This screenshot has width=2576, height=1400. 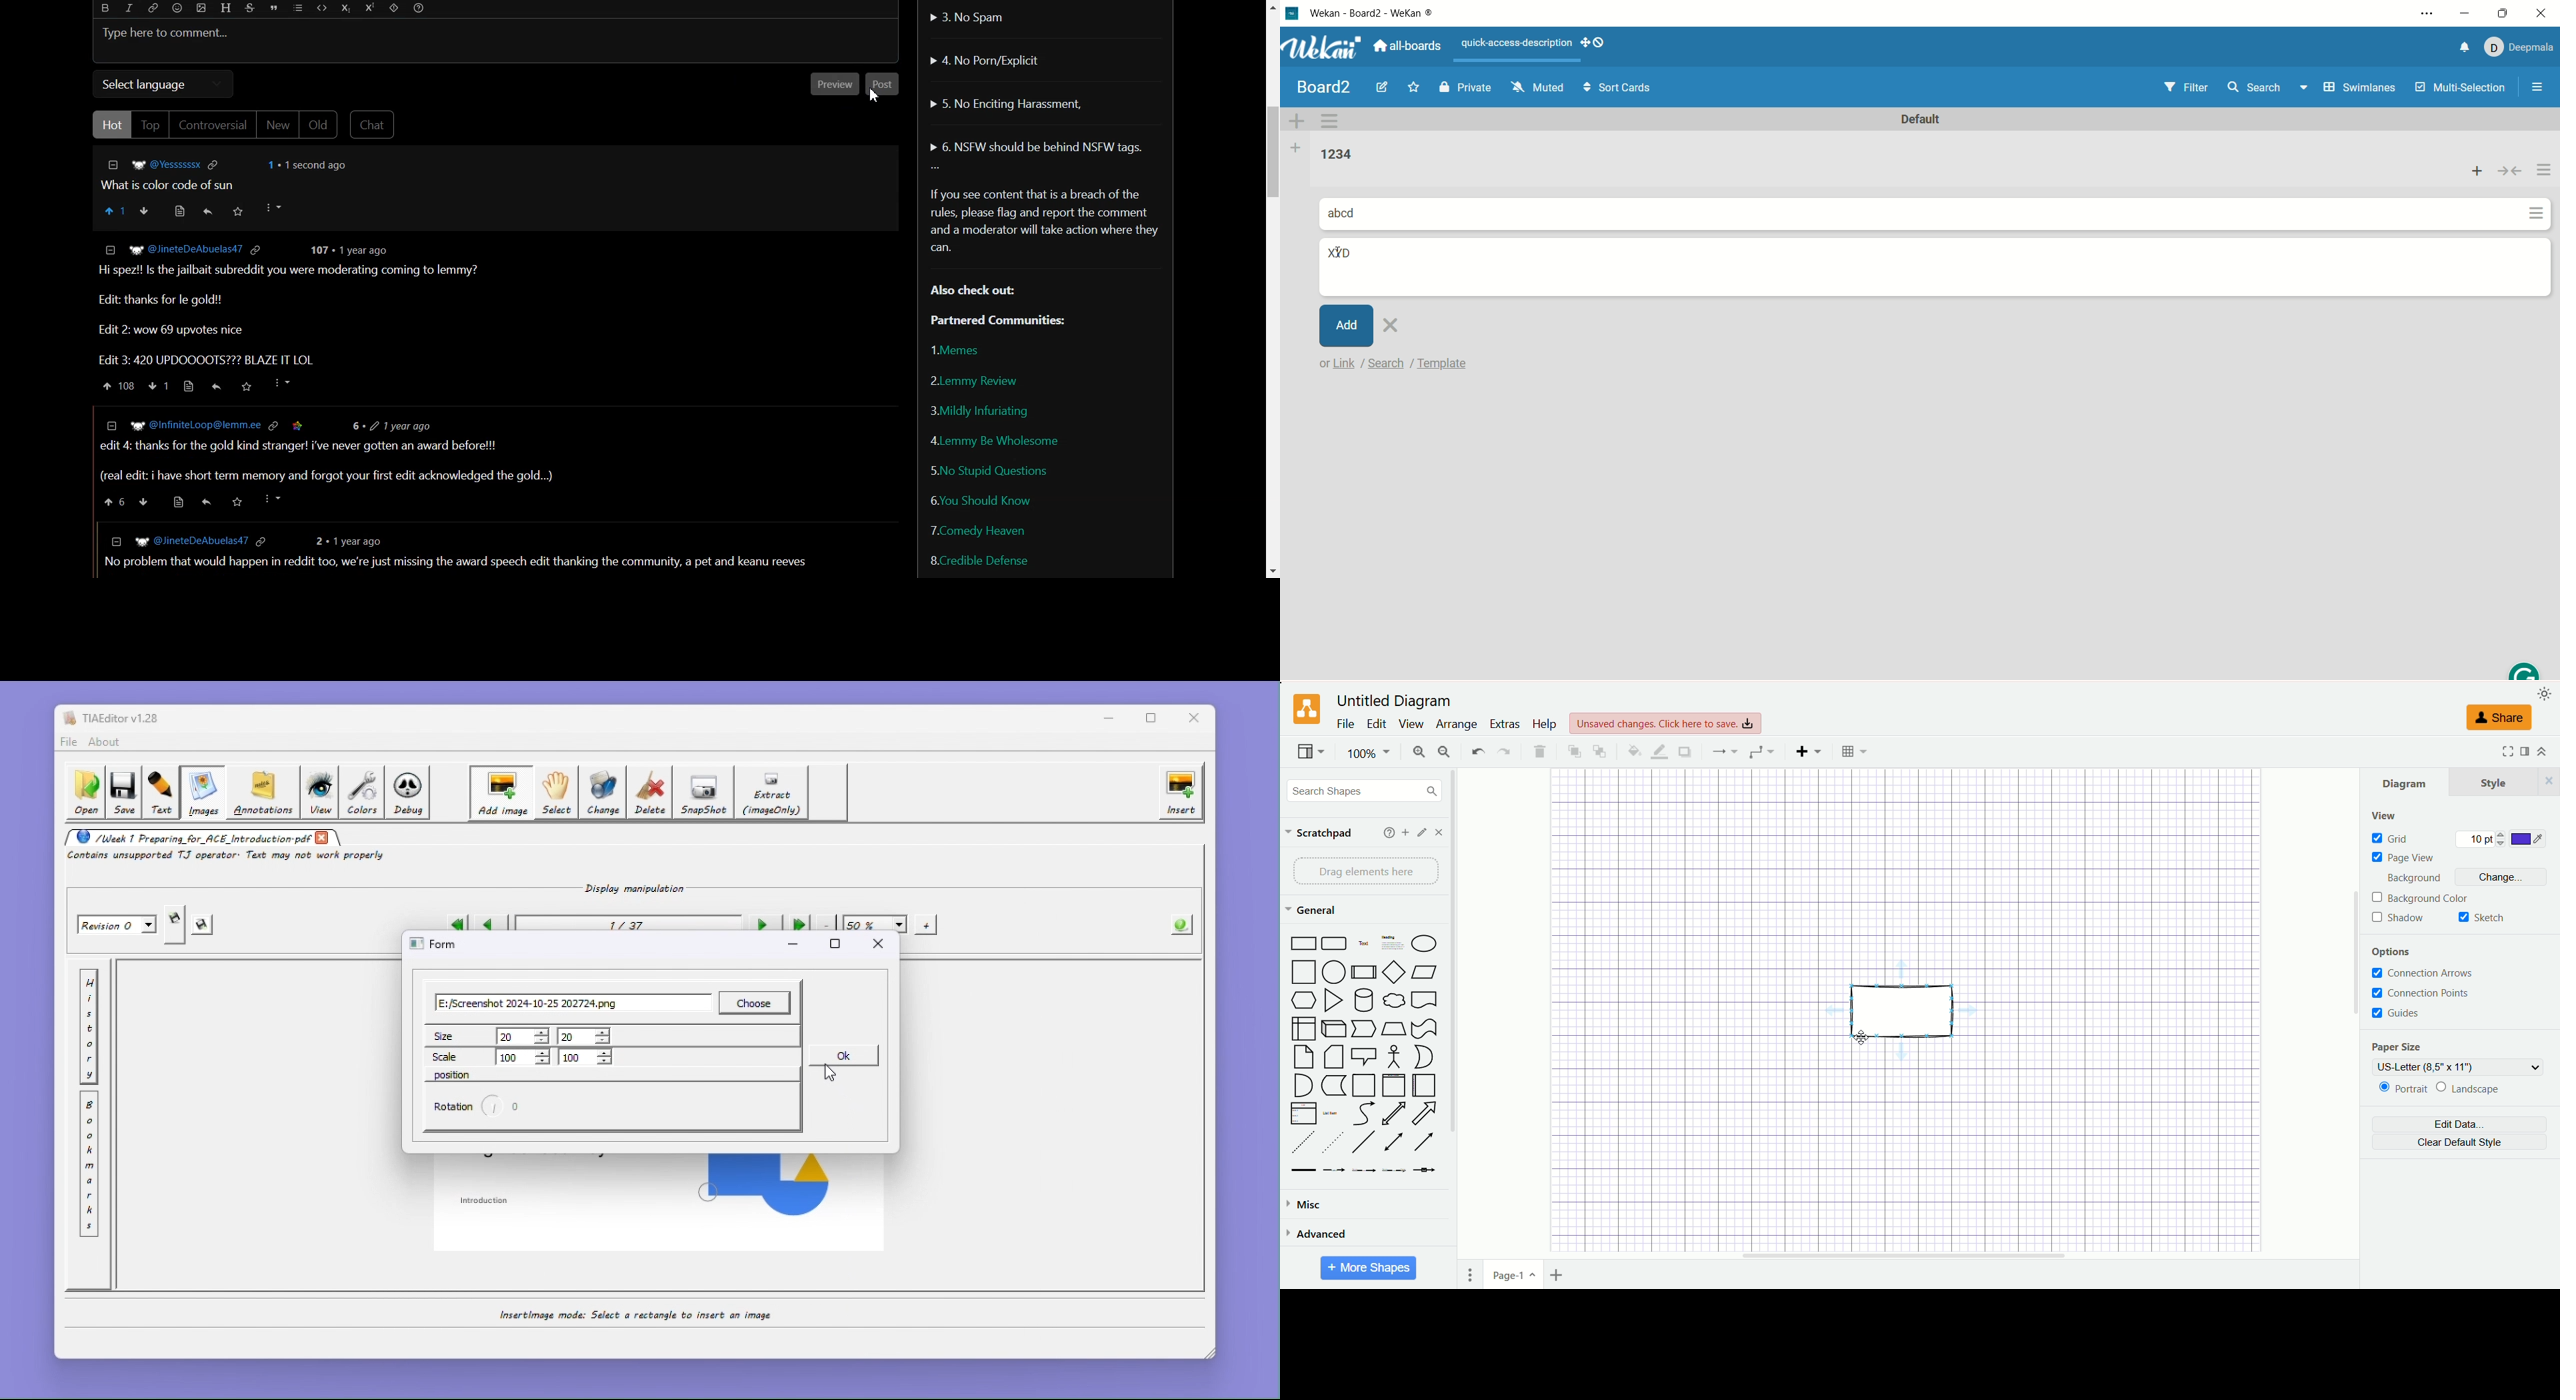 I want to click on No Spam, so click(x=977, y=18).